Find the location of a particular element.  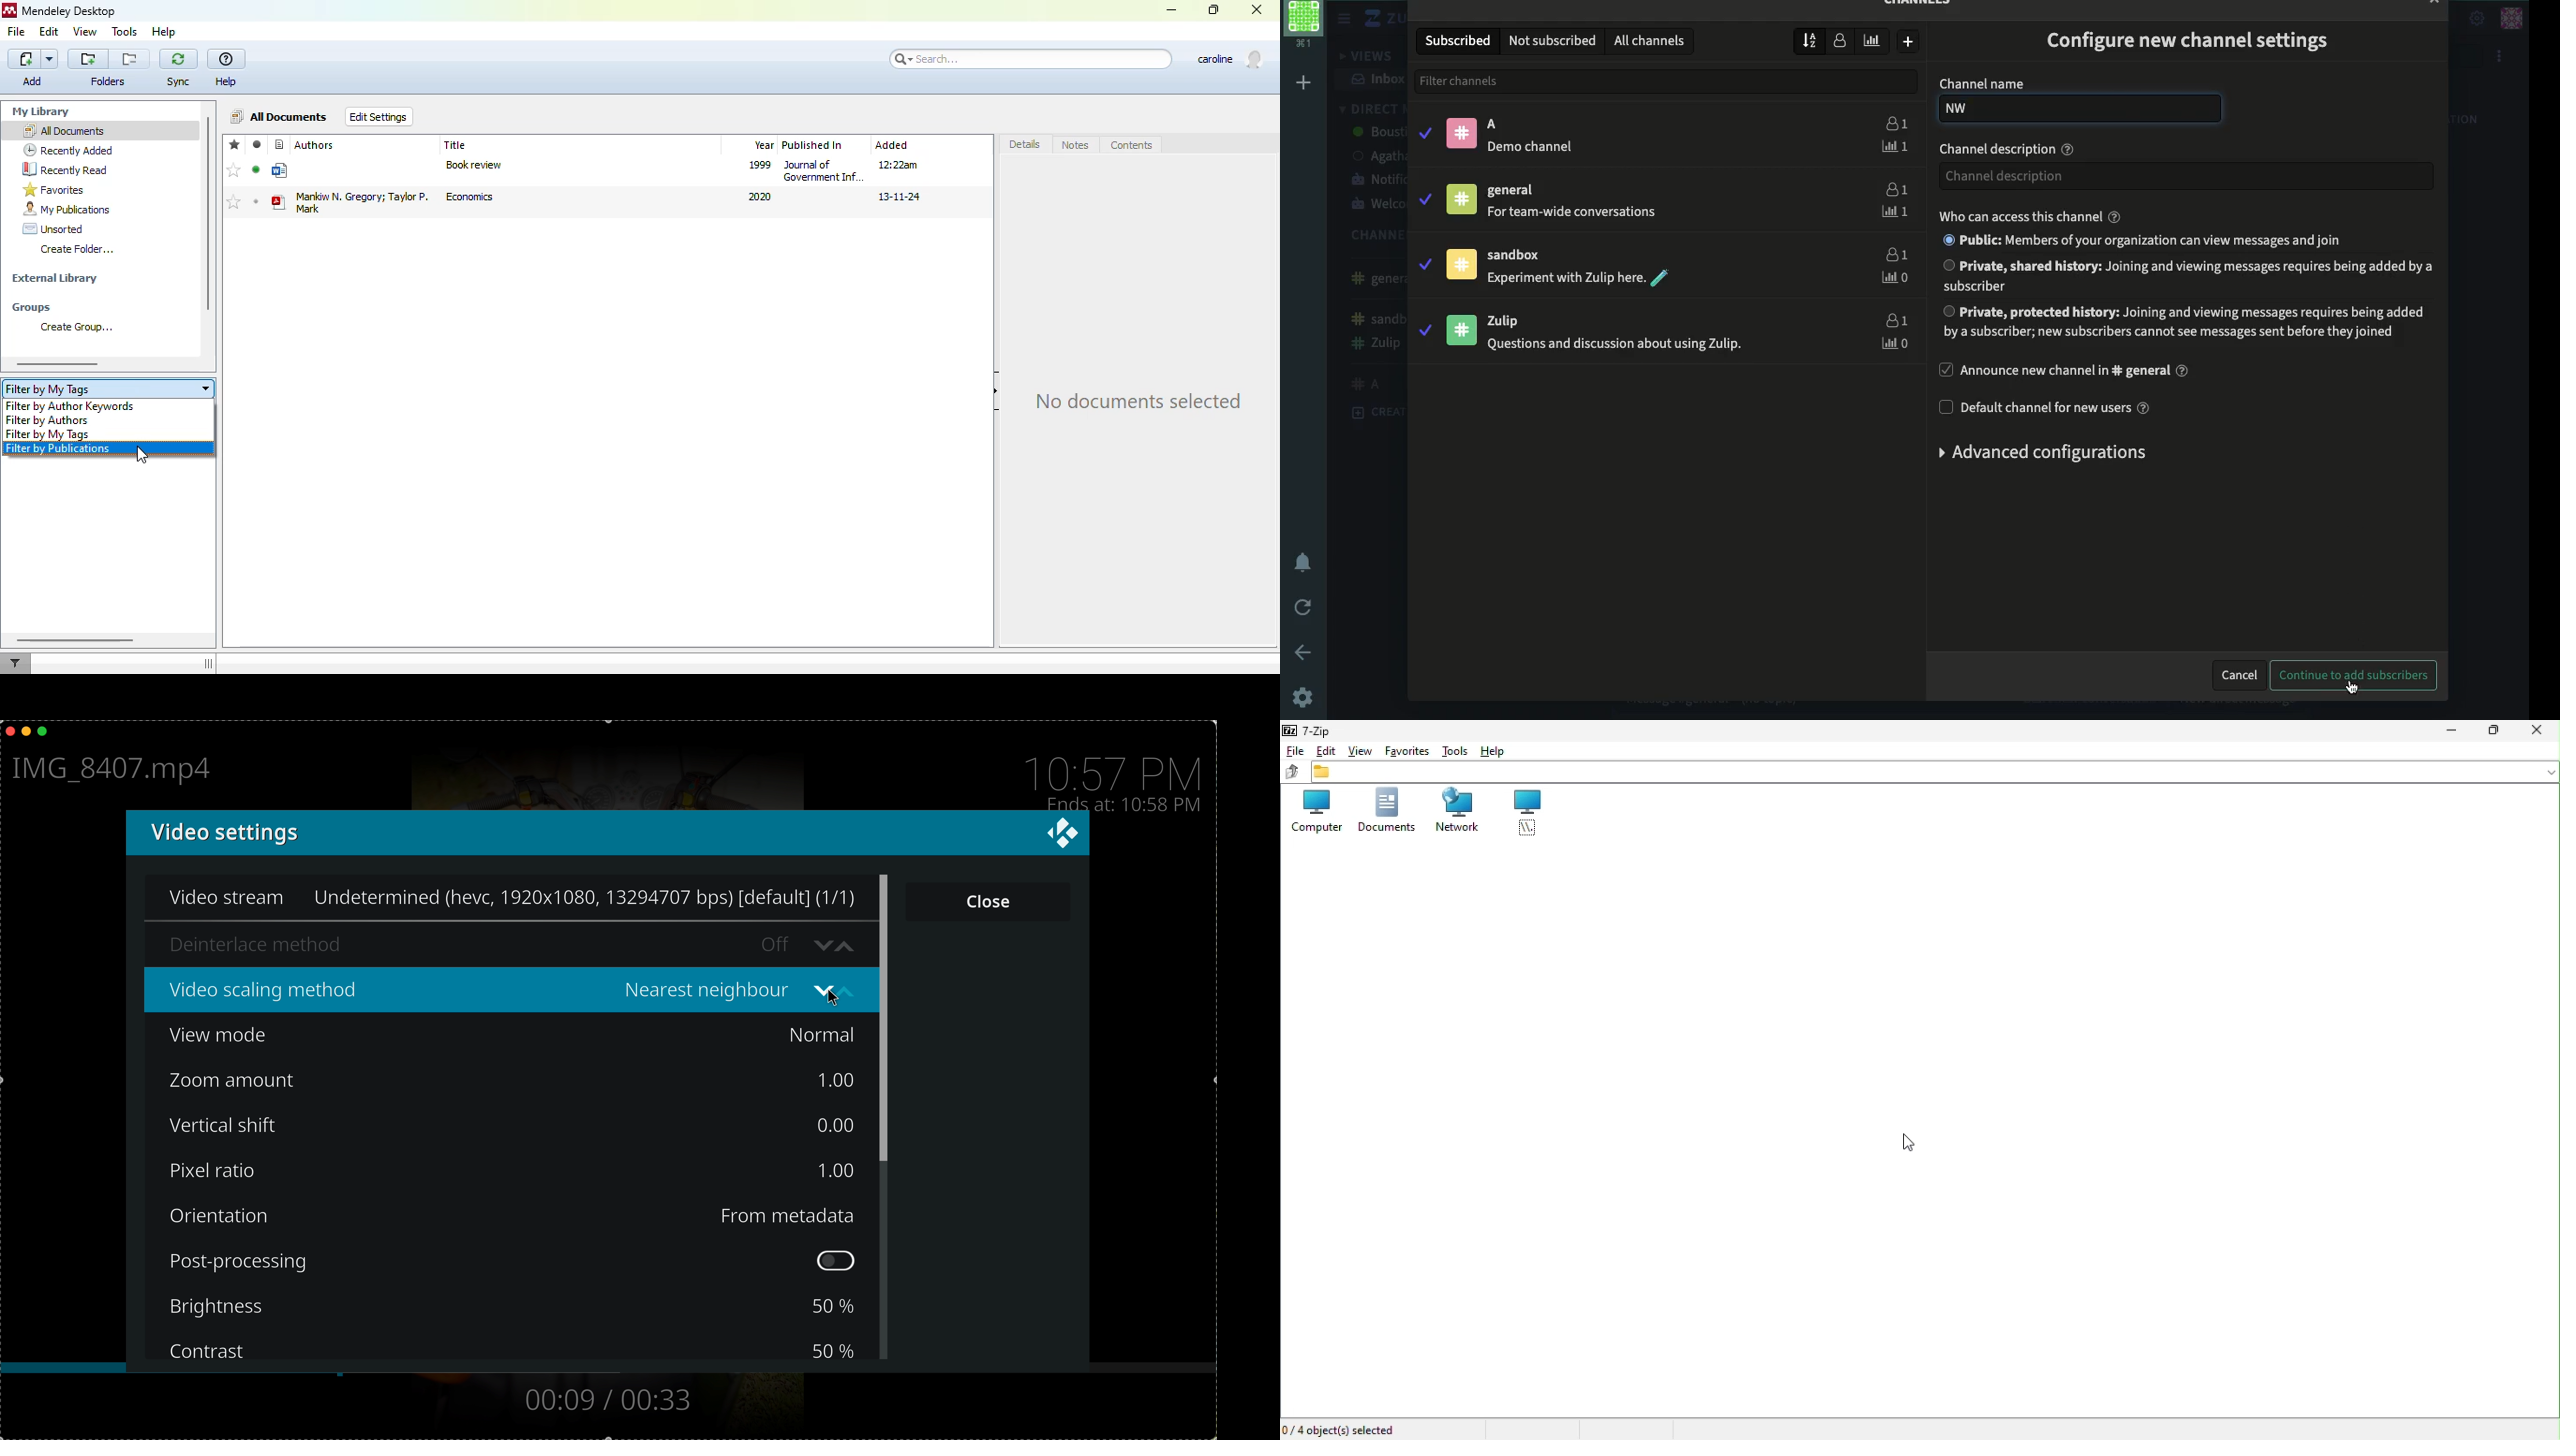

unsorted is located at coordinates (53, 229).